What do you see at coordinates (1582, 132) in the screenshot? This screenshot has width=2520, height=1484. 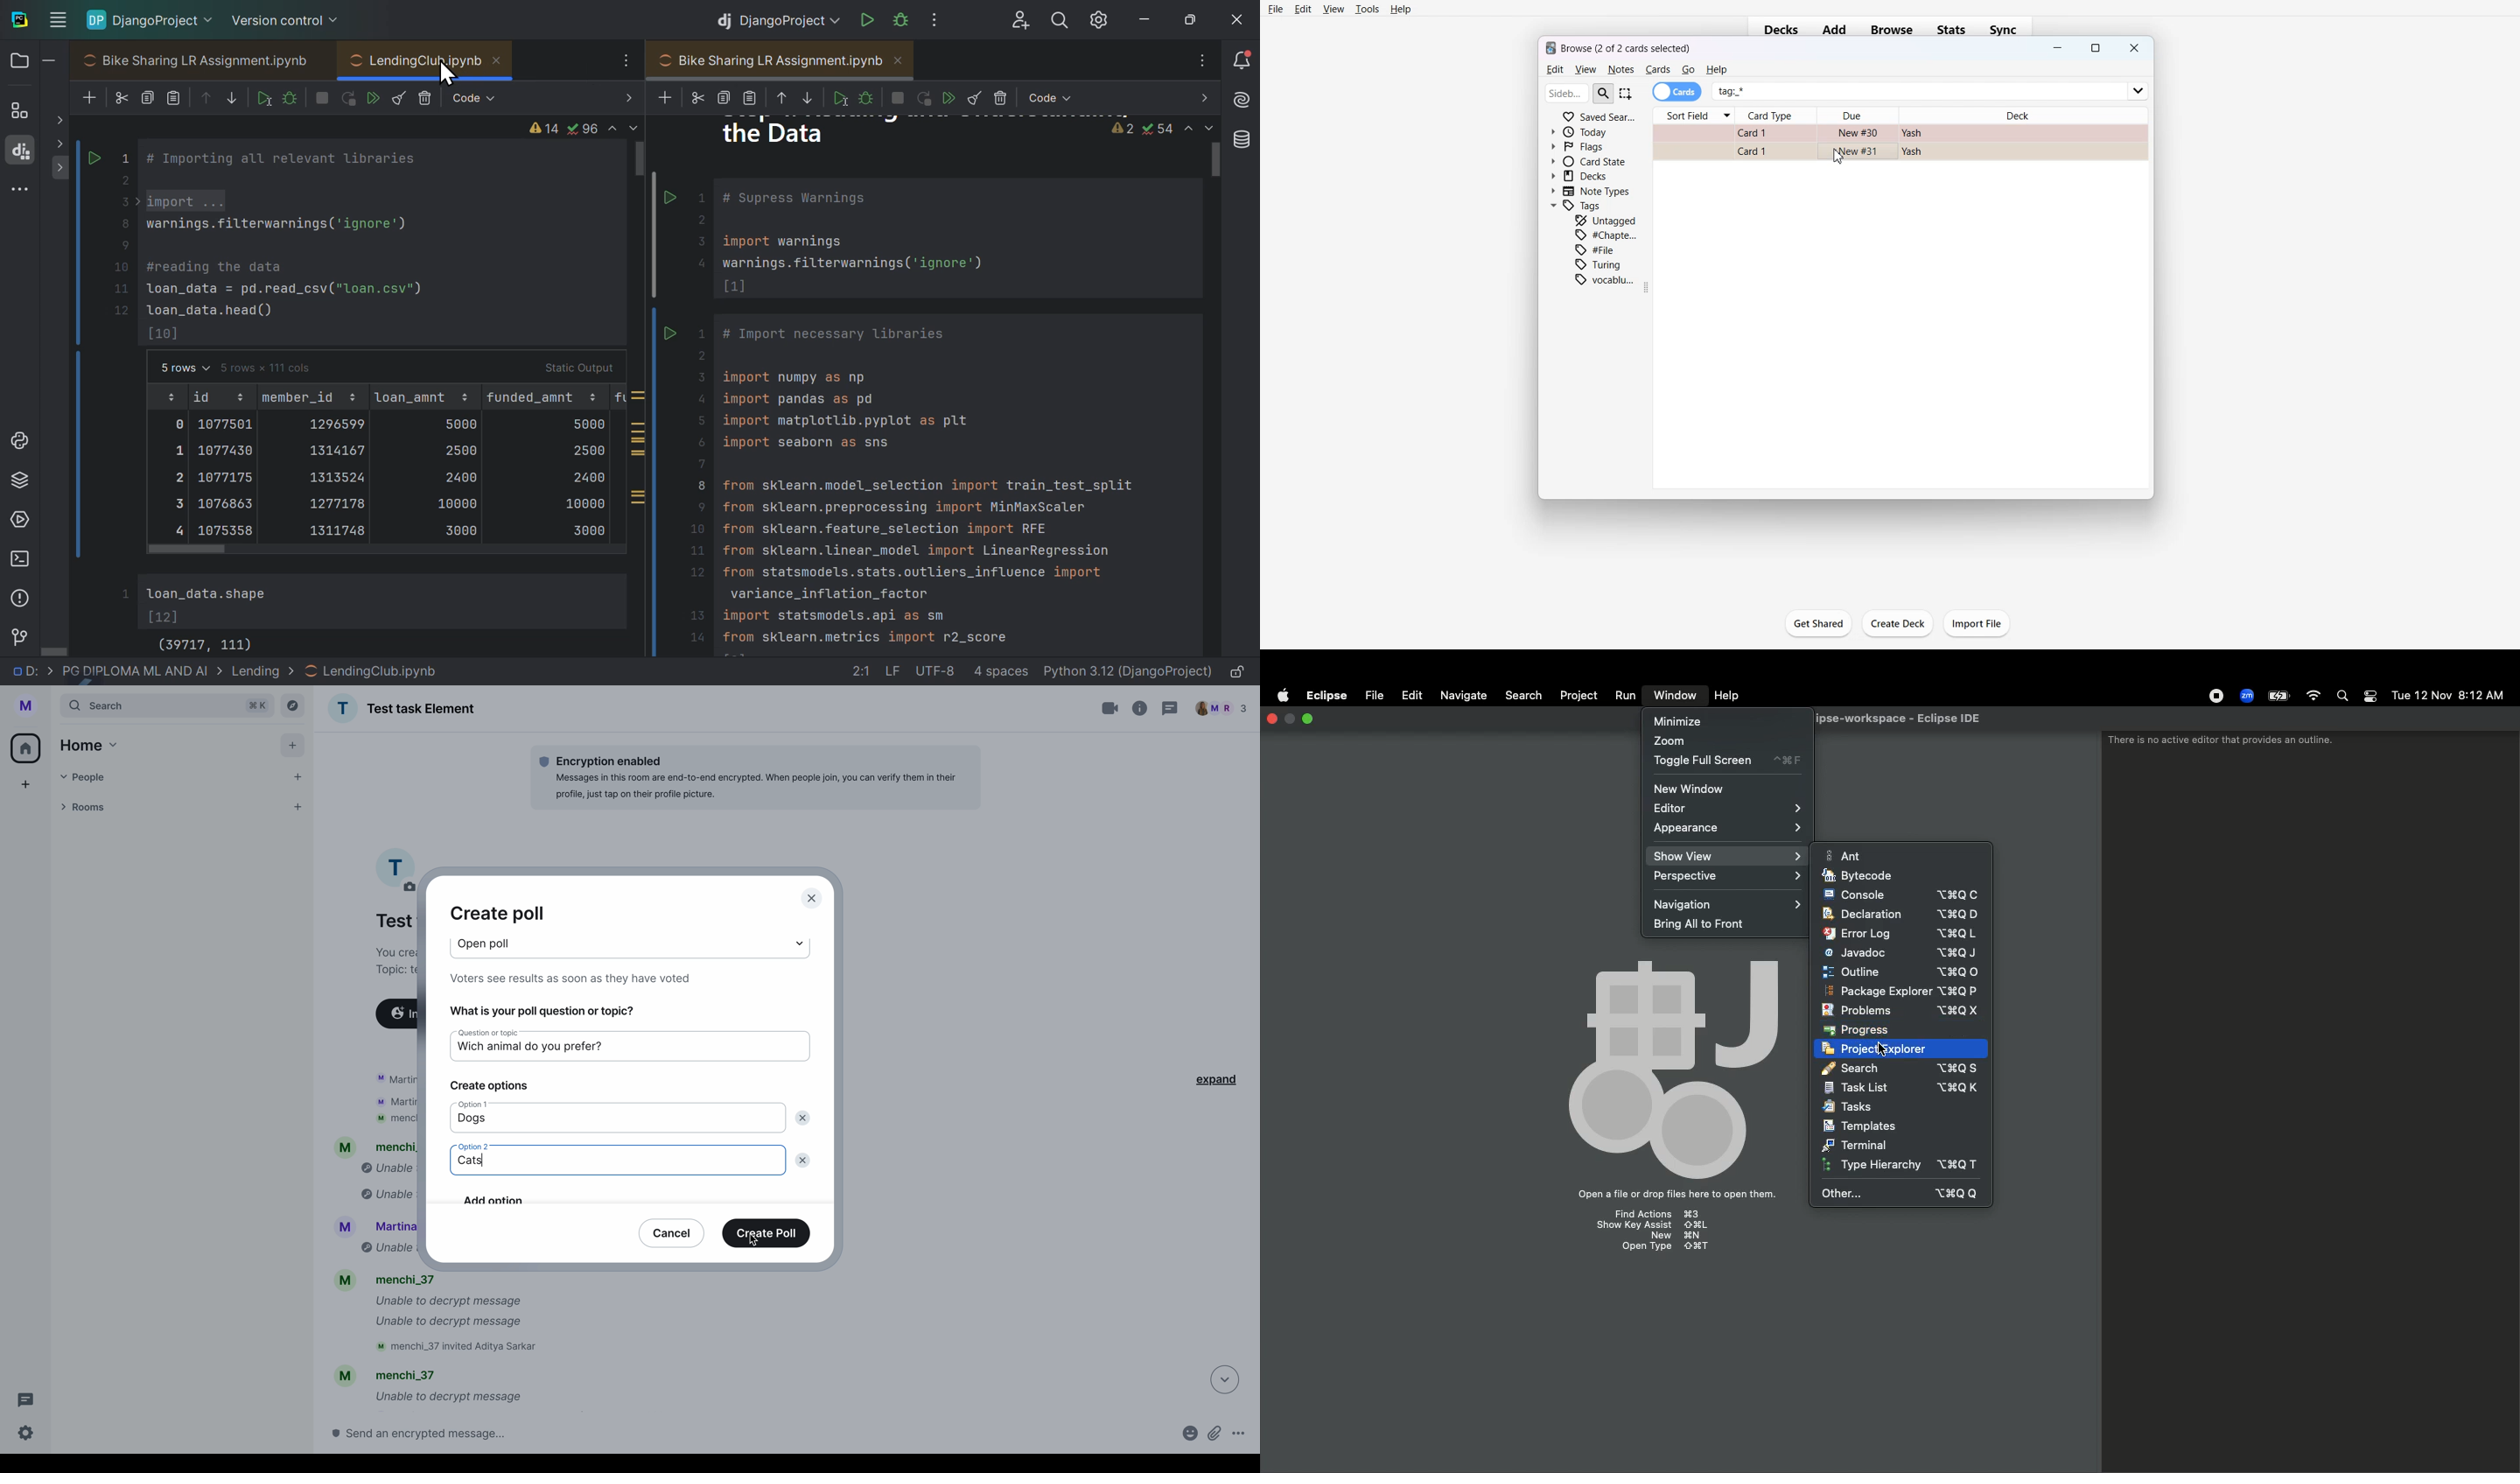 I see `Today` at bounding box center [1582, 132].